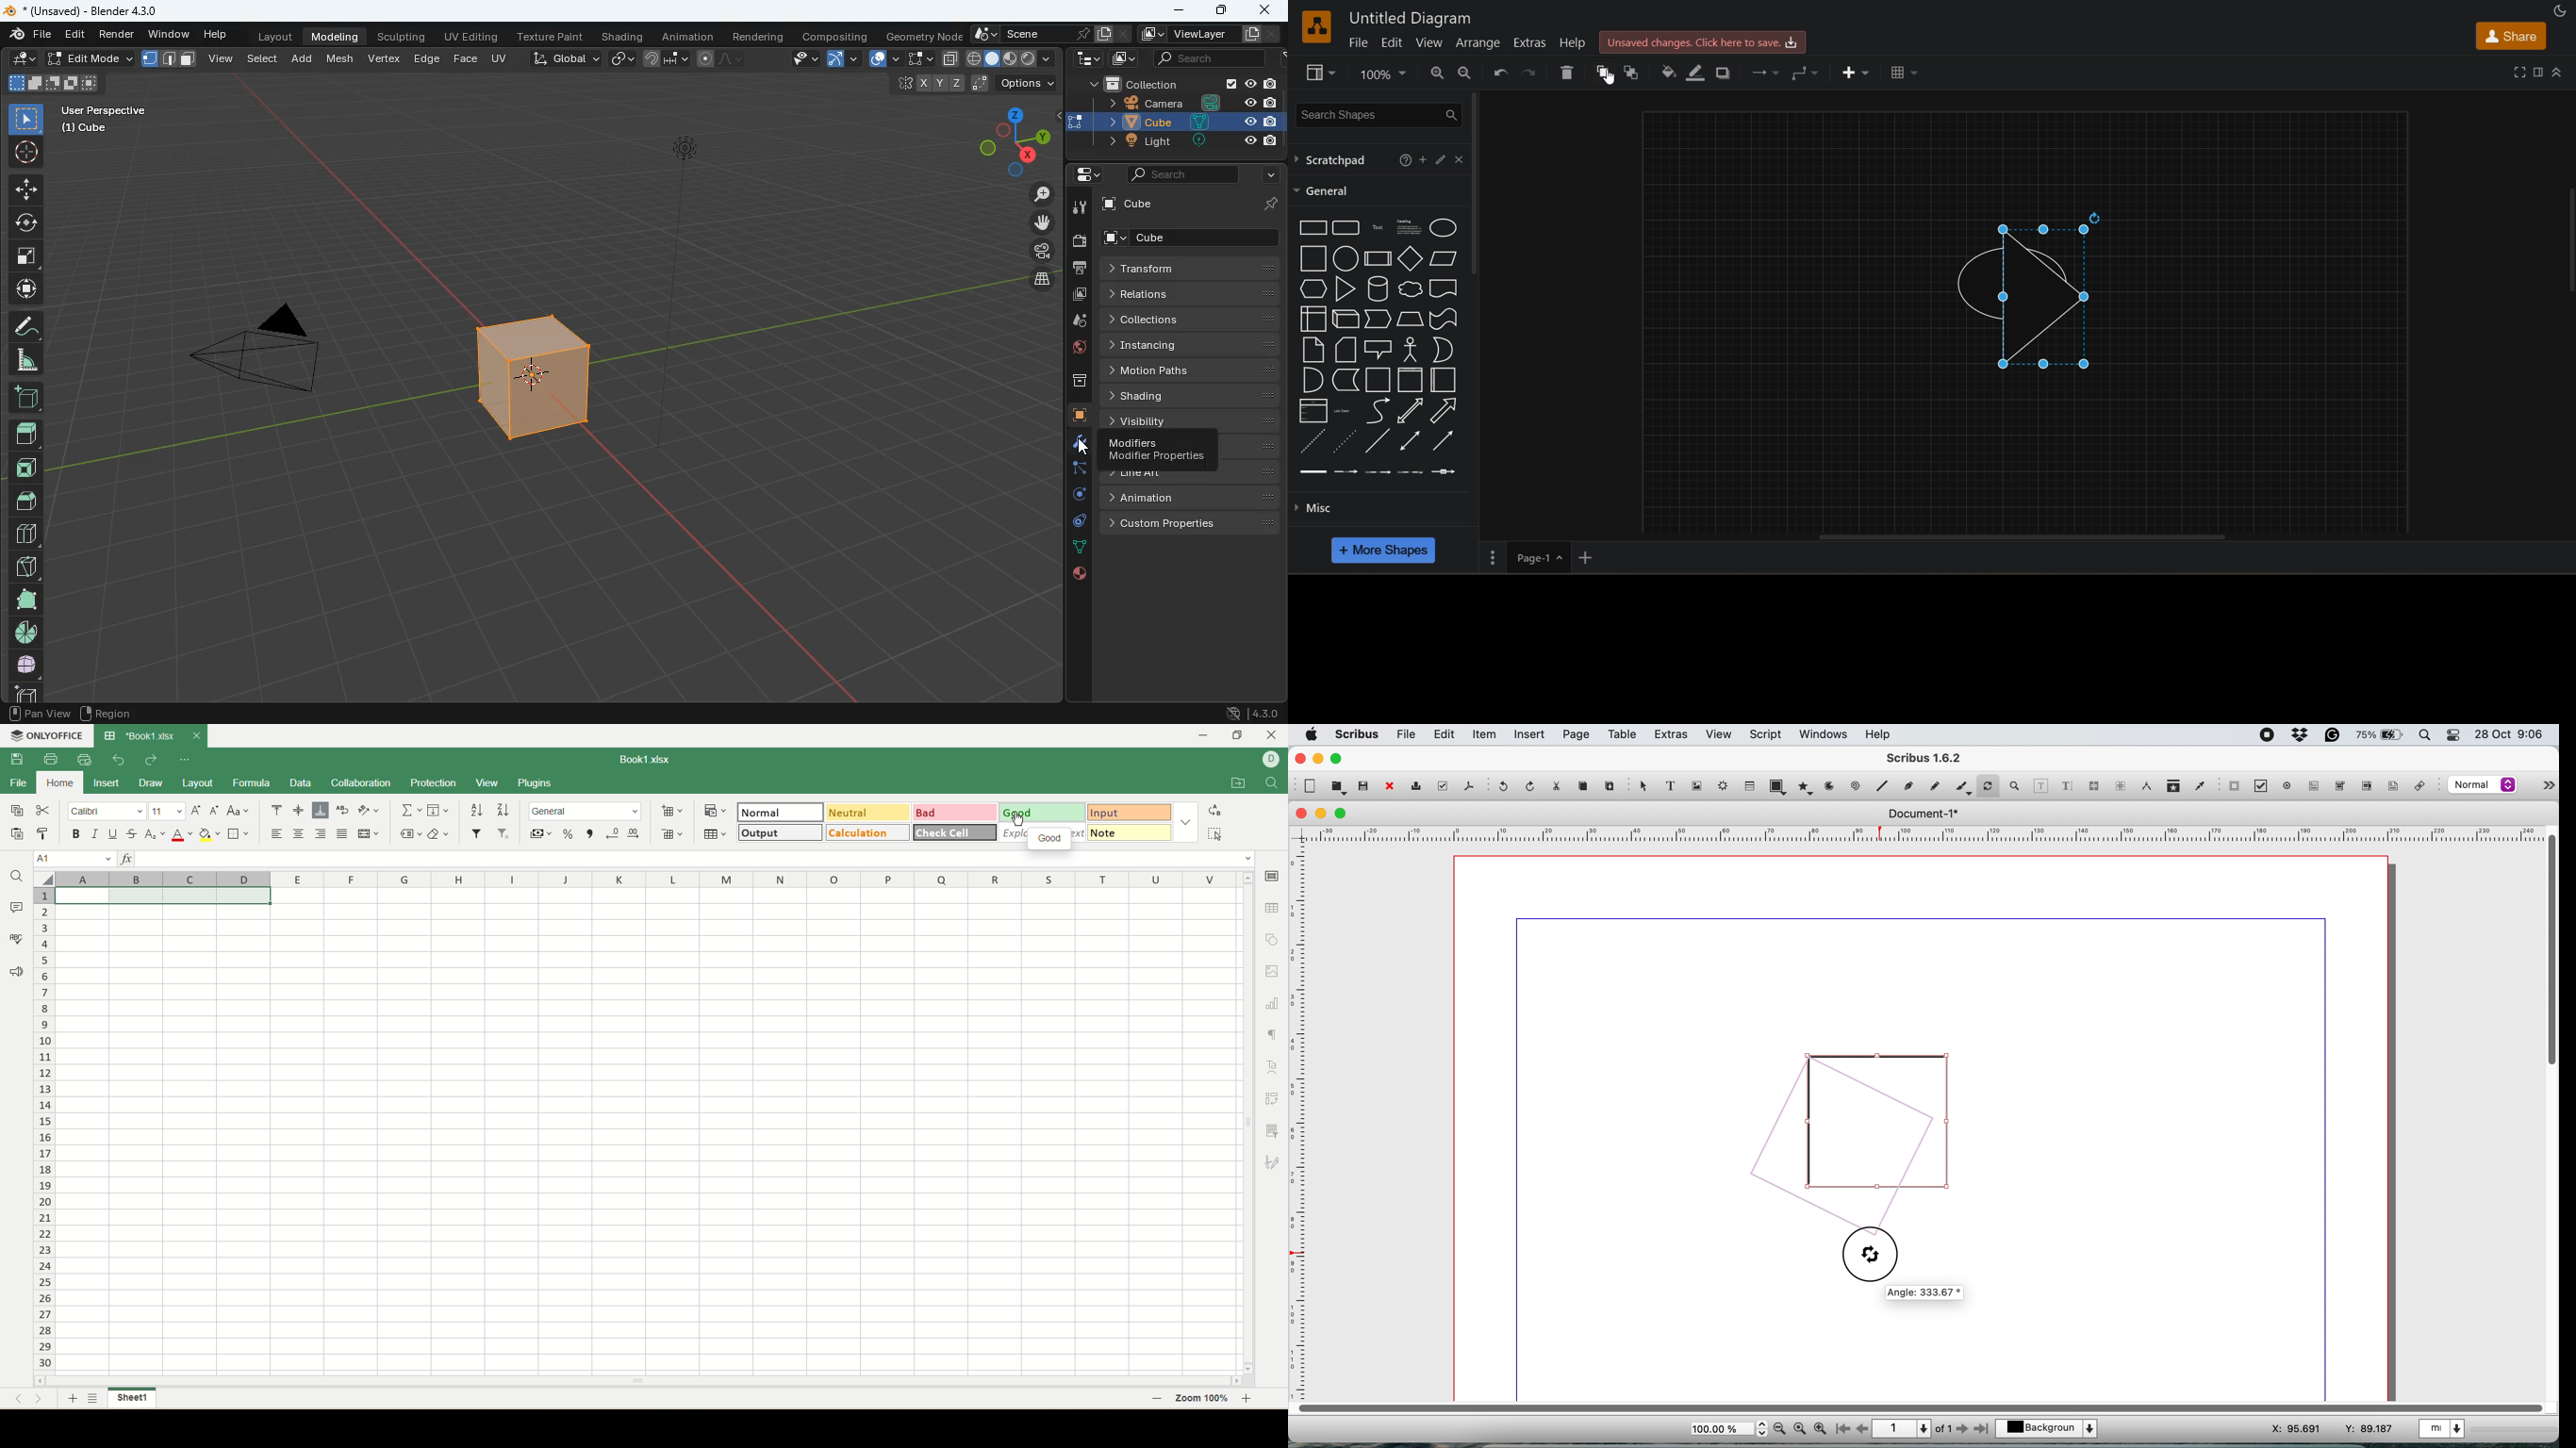  I want to click on scene, so click(1208, 57).